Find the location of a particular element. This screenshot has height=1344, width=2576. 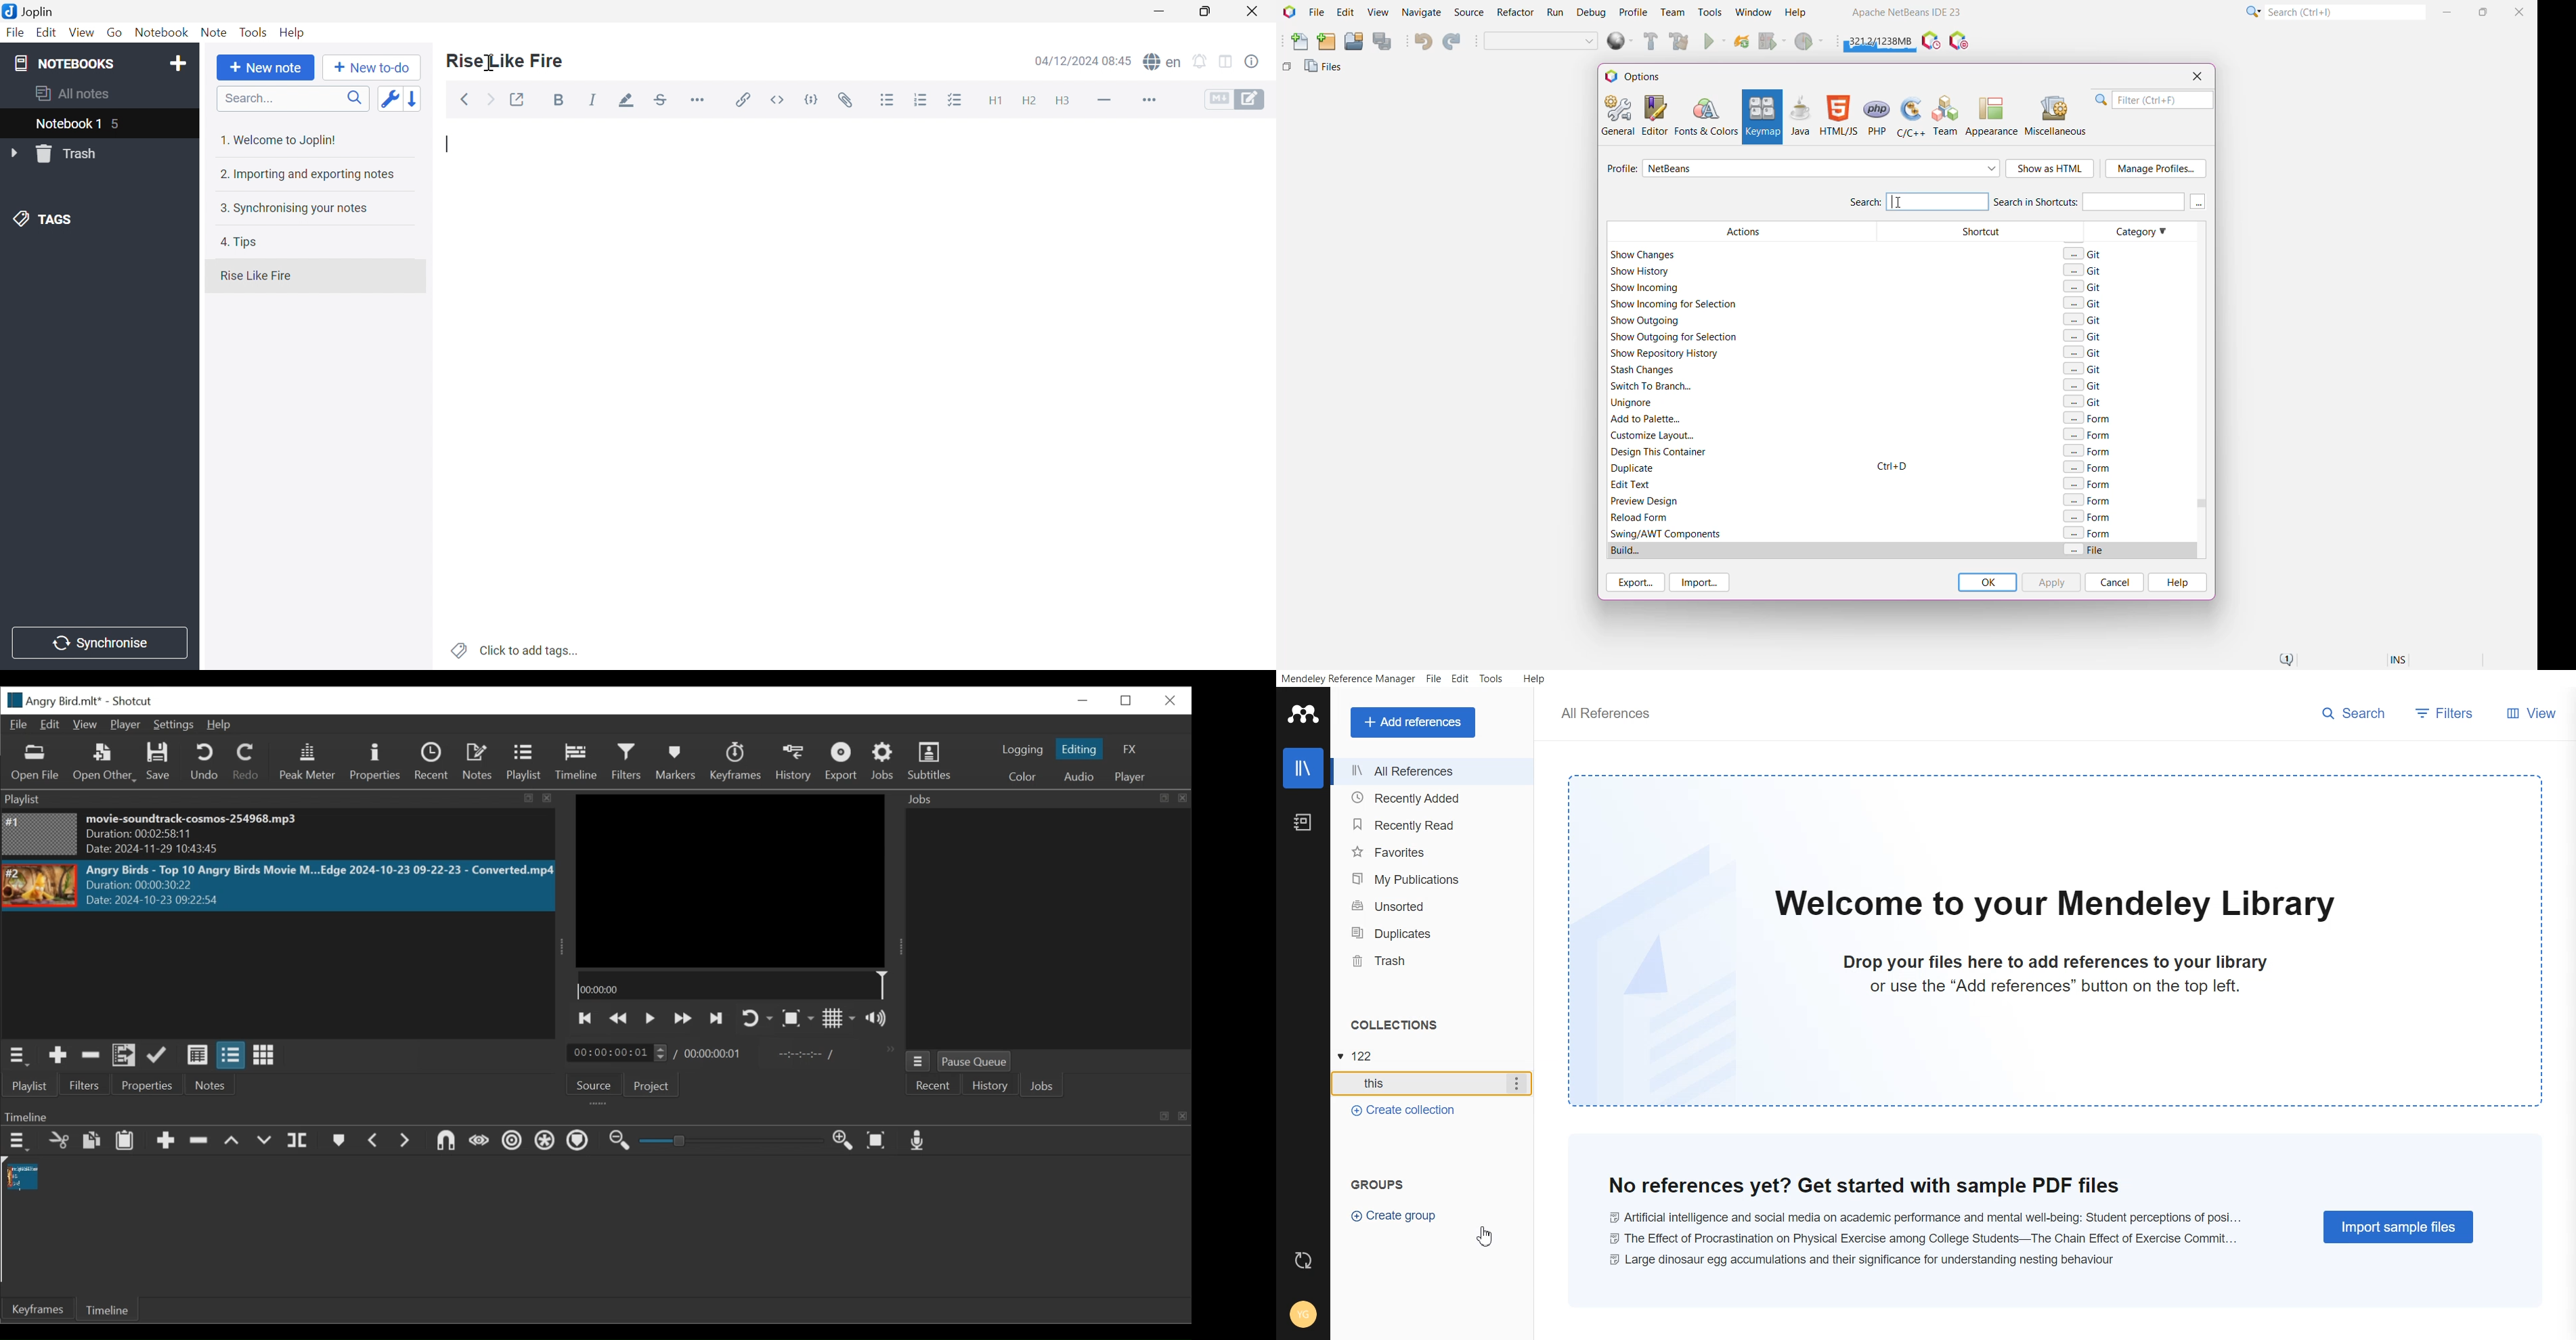

Markers is located at coordinates (337, 1141).